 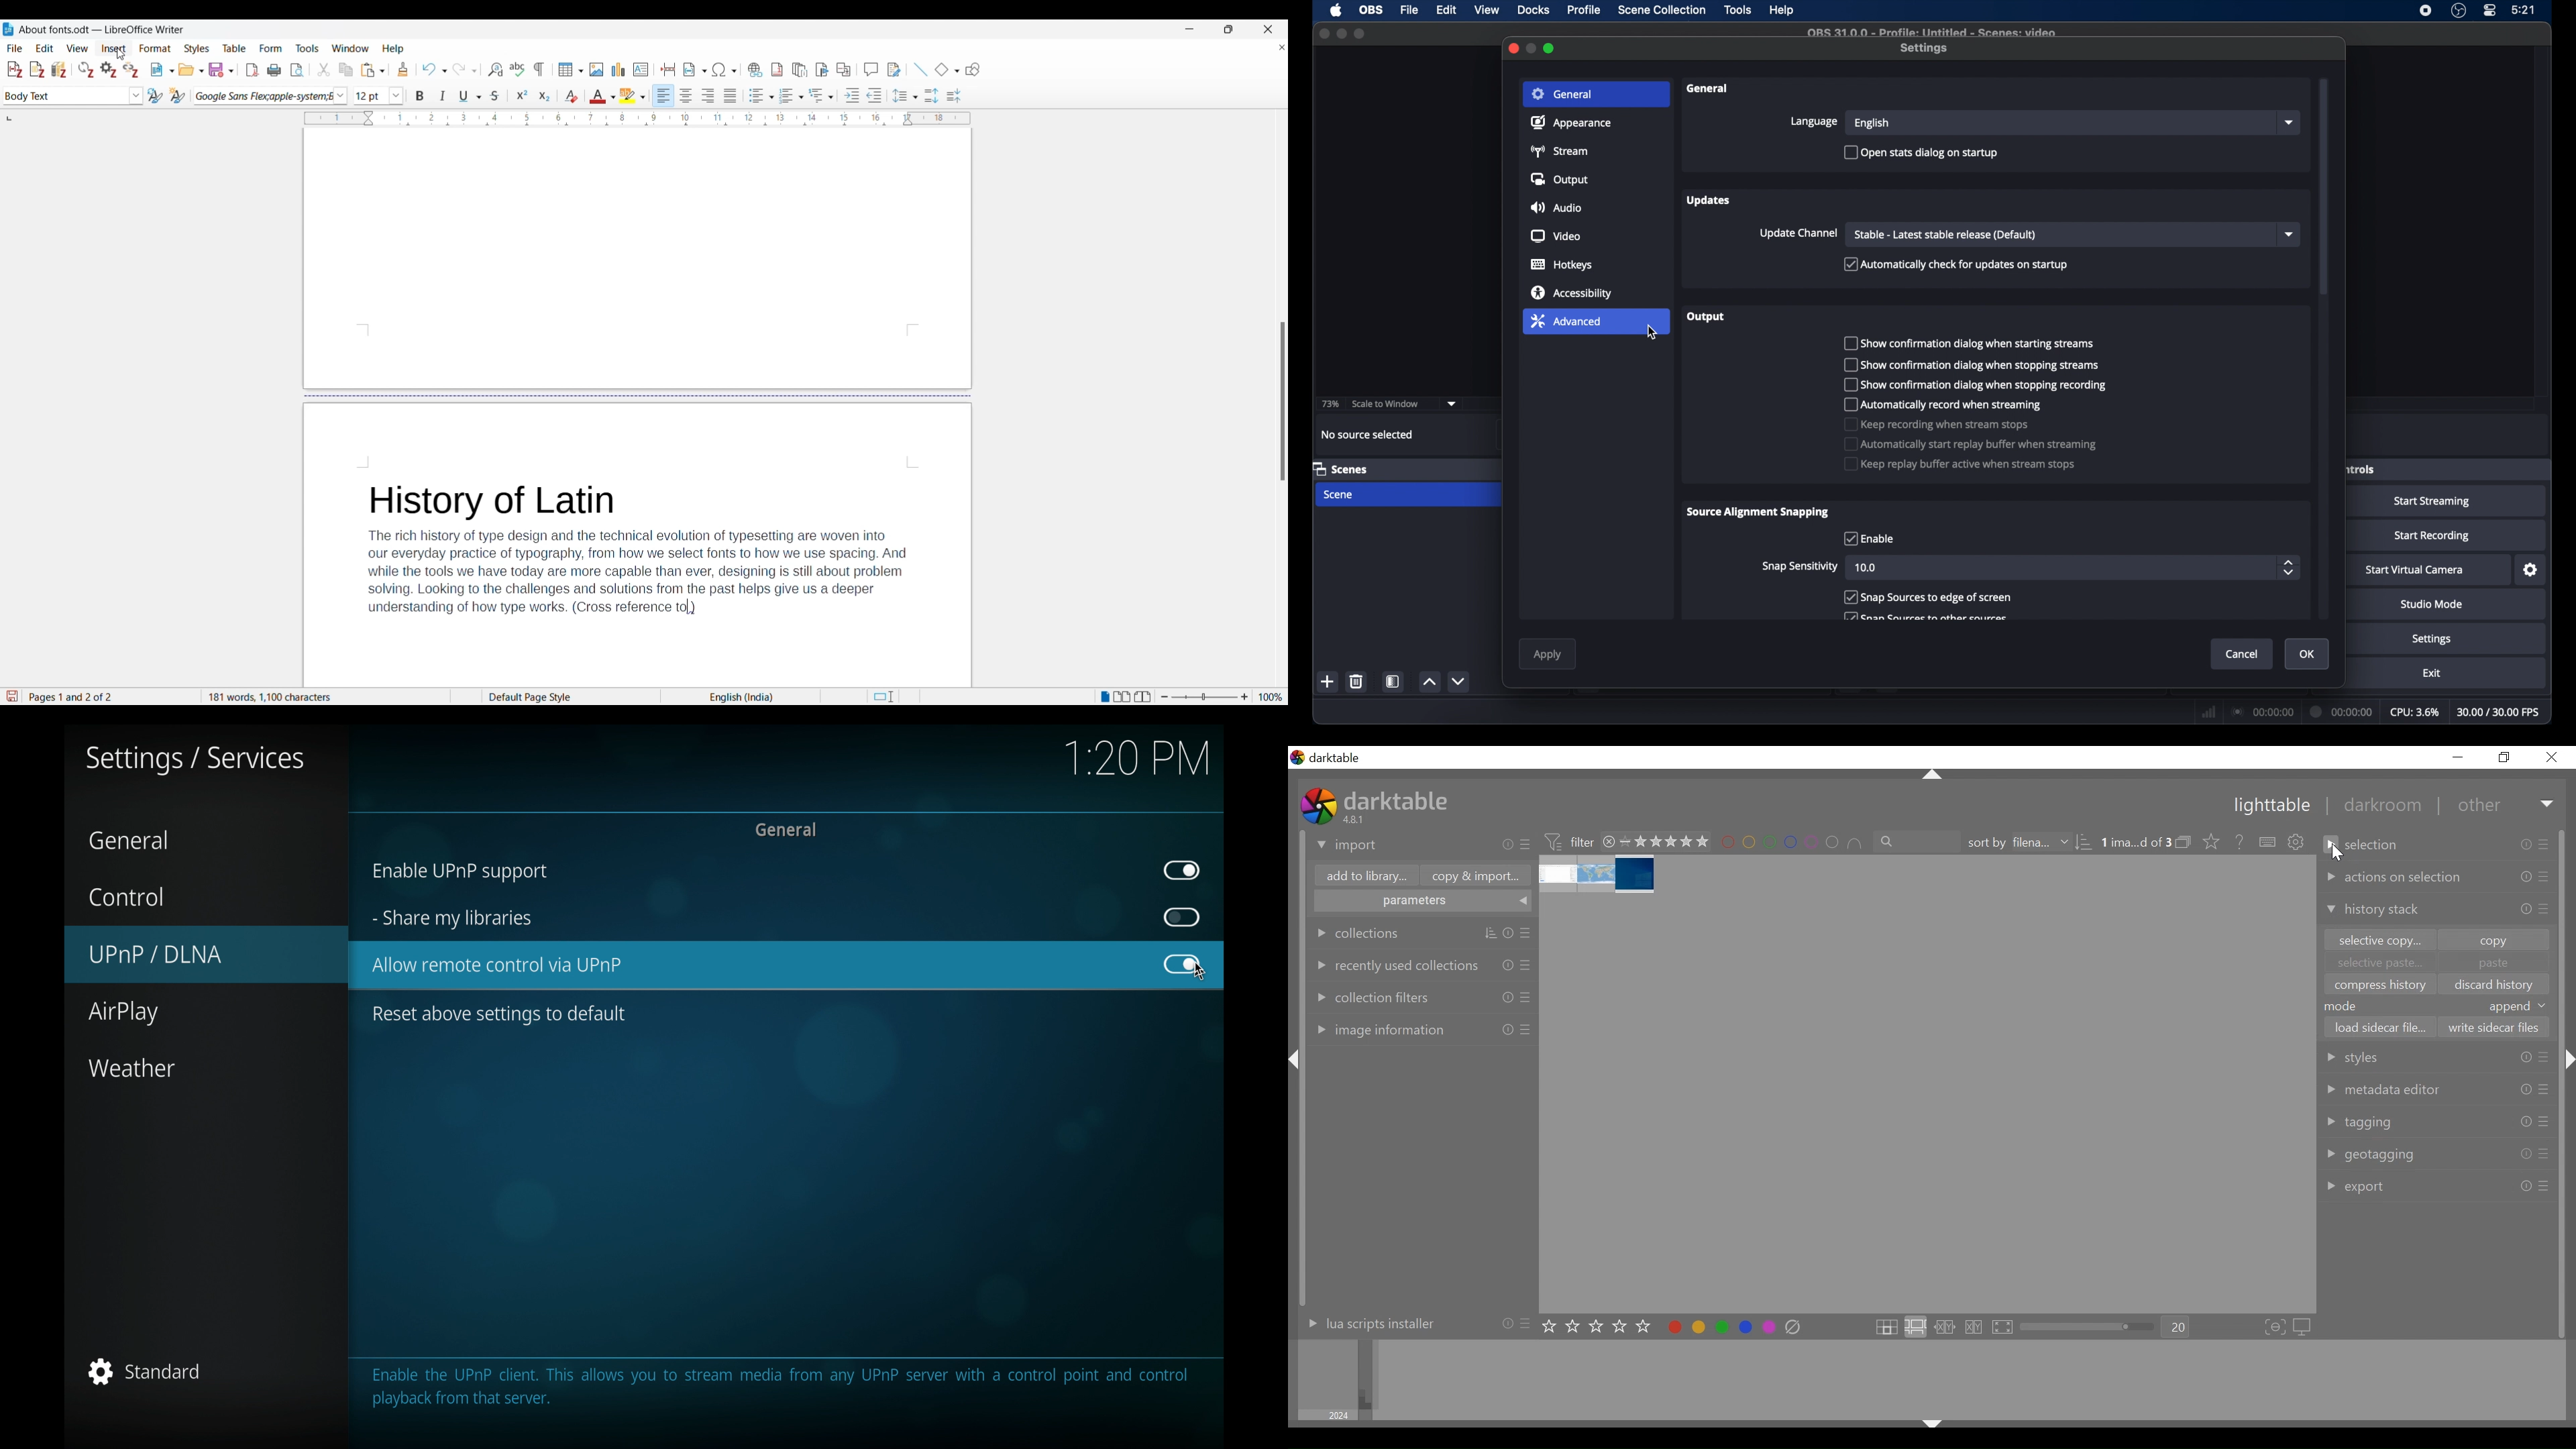 What do you see at coordinates (1971, 444) in the screenshot?
I see `automatically start replay buffer when streaming` at bounding box center [1971, 444].